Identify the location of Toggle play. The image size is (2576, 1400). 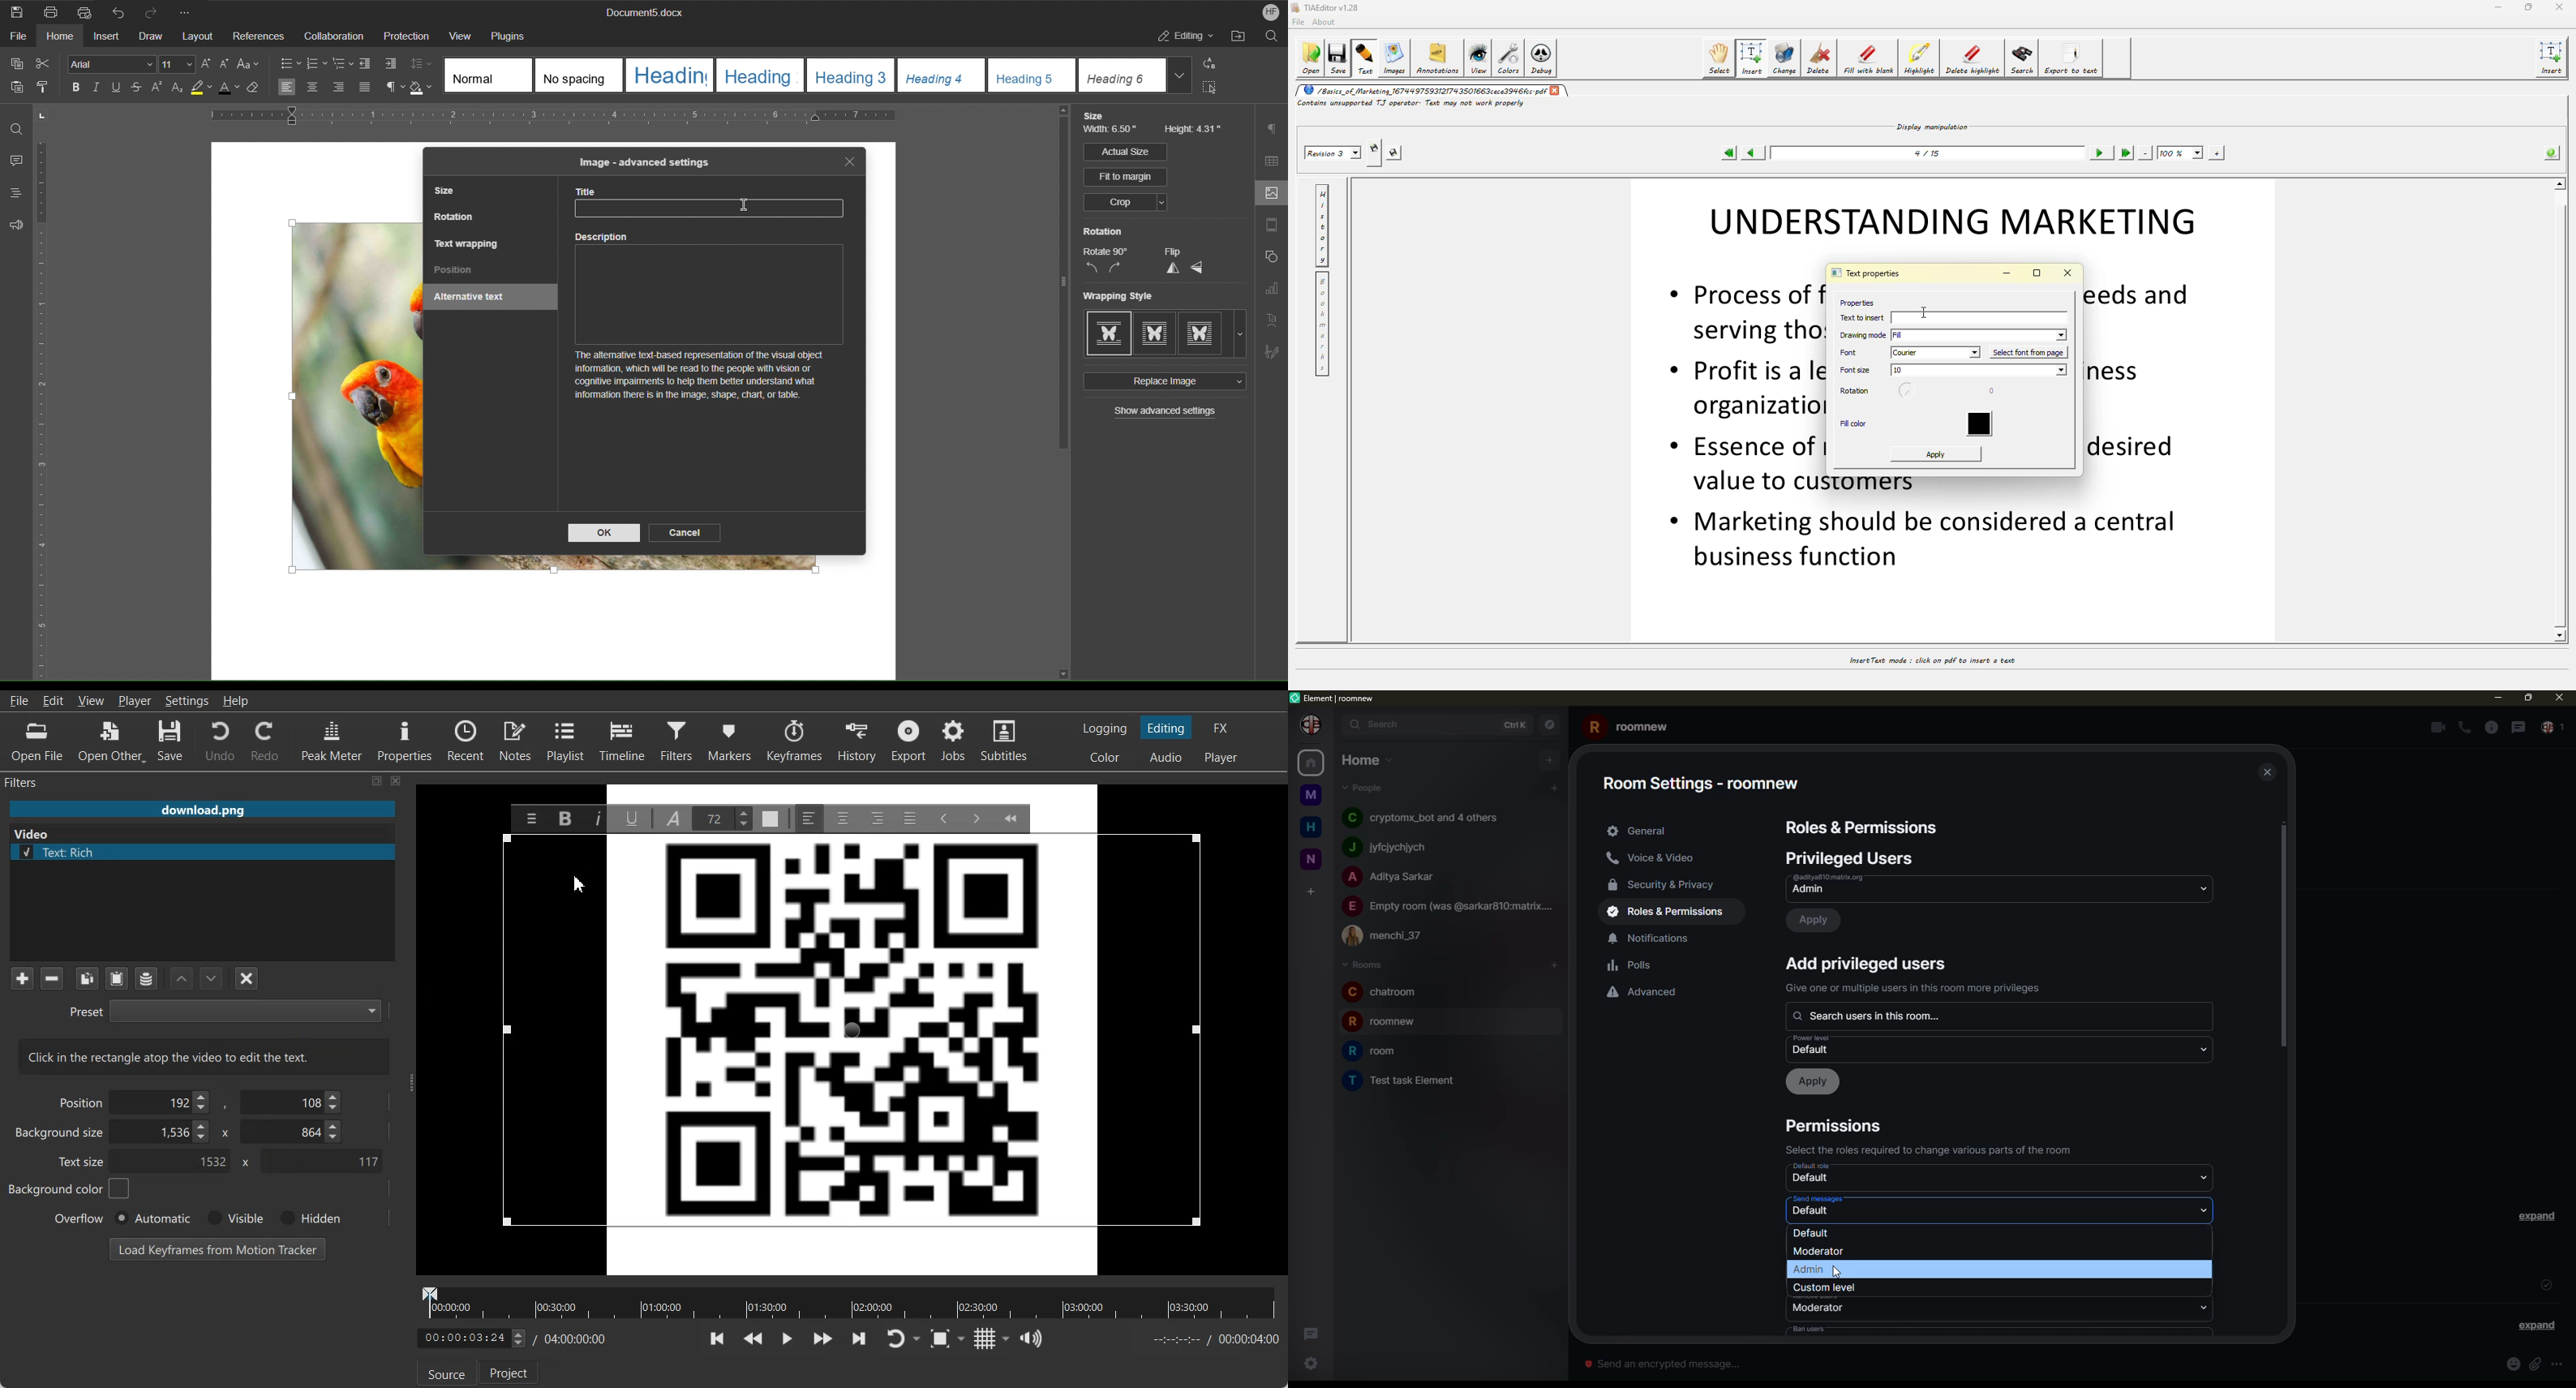
(788, 1339).